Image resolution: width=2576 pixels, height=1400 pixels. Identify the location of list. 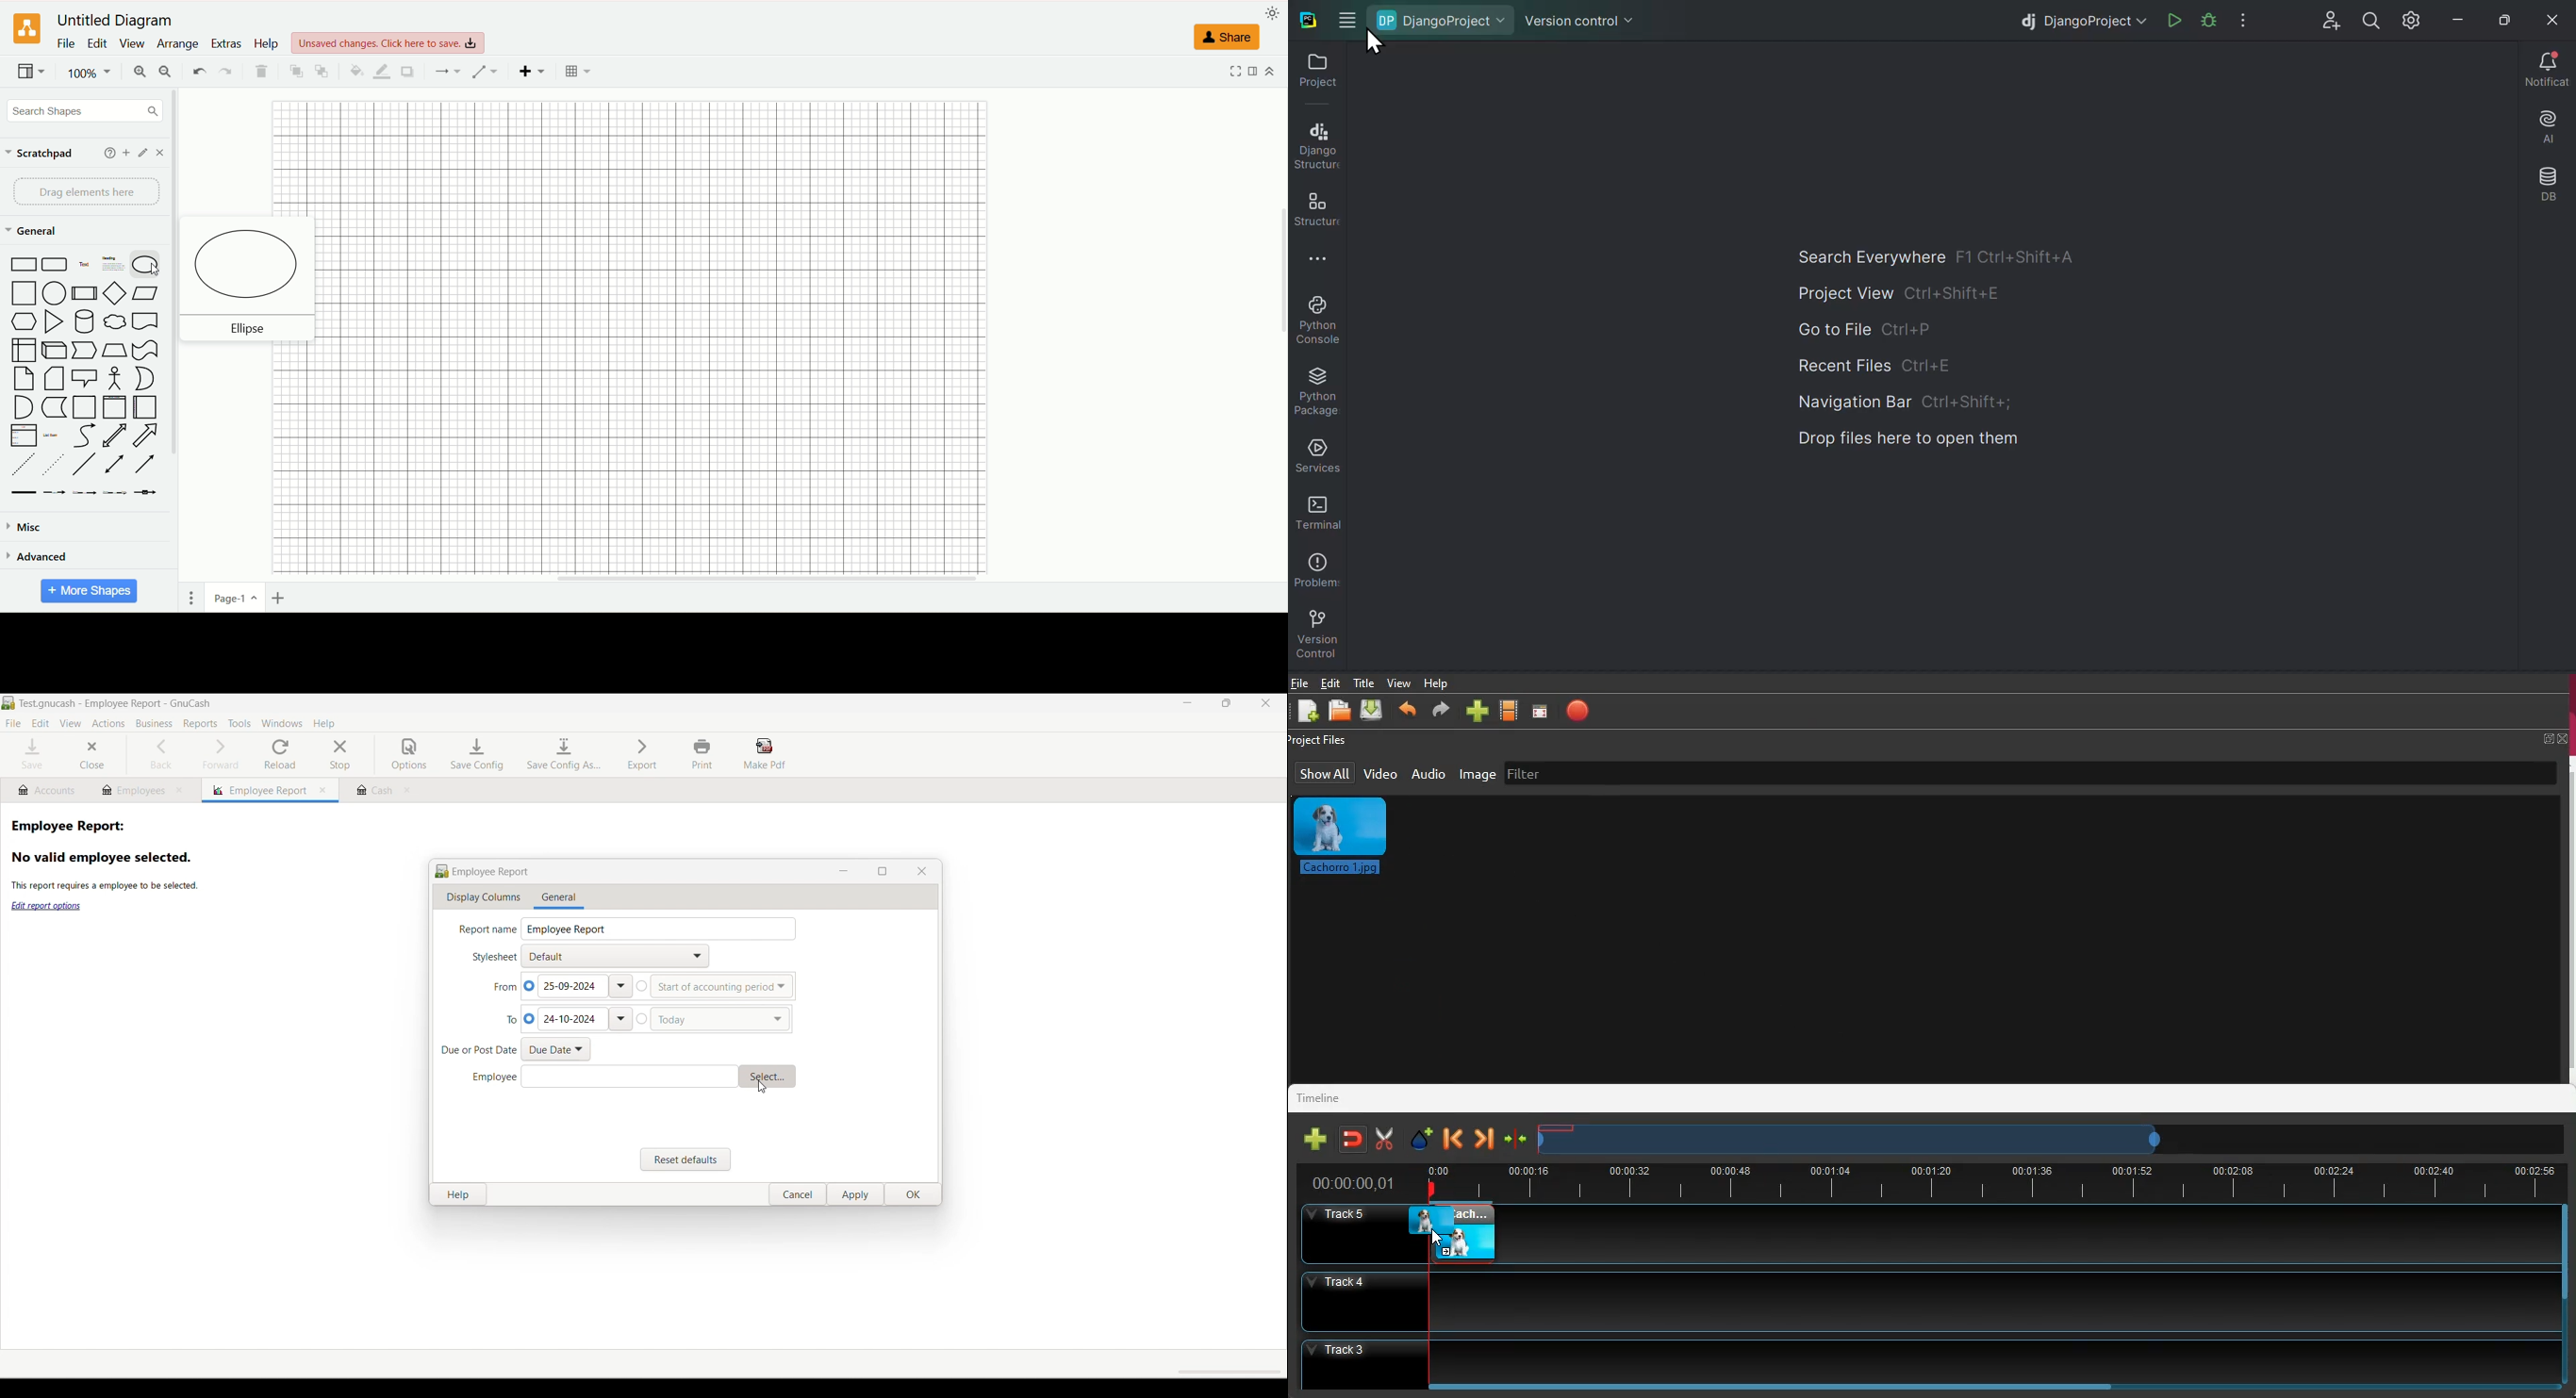
(23, 437).